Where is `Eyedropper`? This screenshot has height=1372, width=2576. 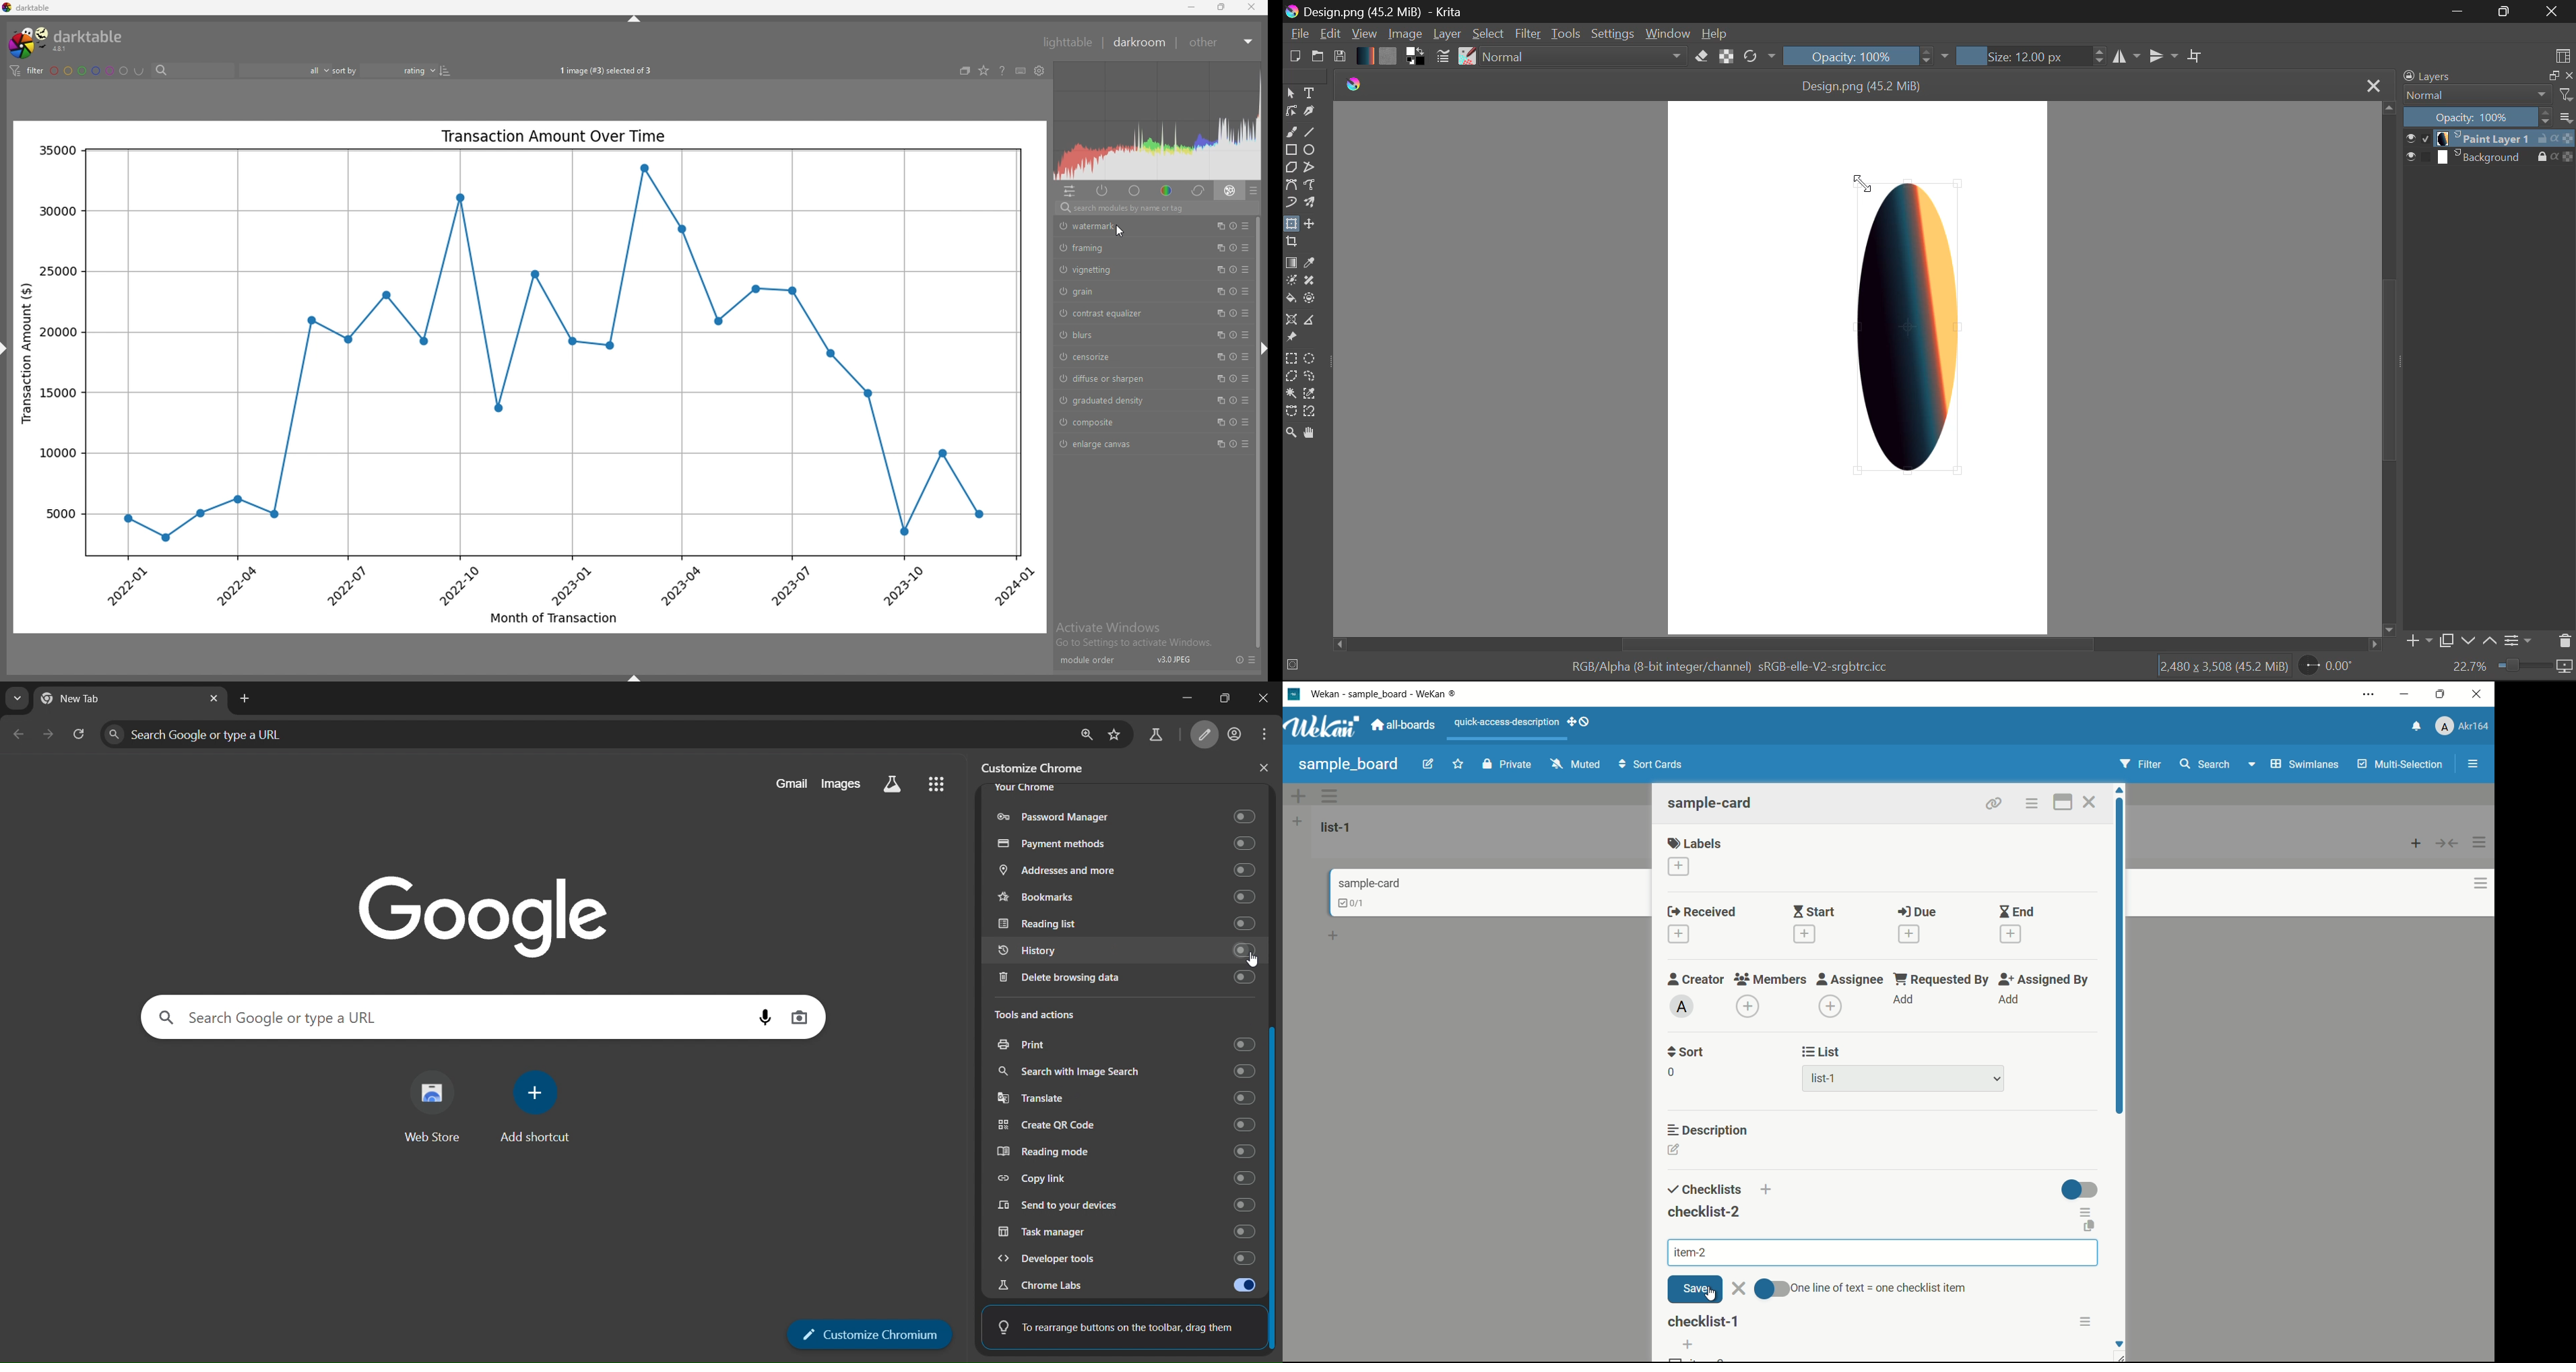 Eyedropper is located at coordinates (1310, 261).